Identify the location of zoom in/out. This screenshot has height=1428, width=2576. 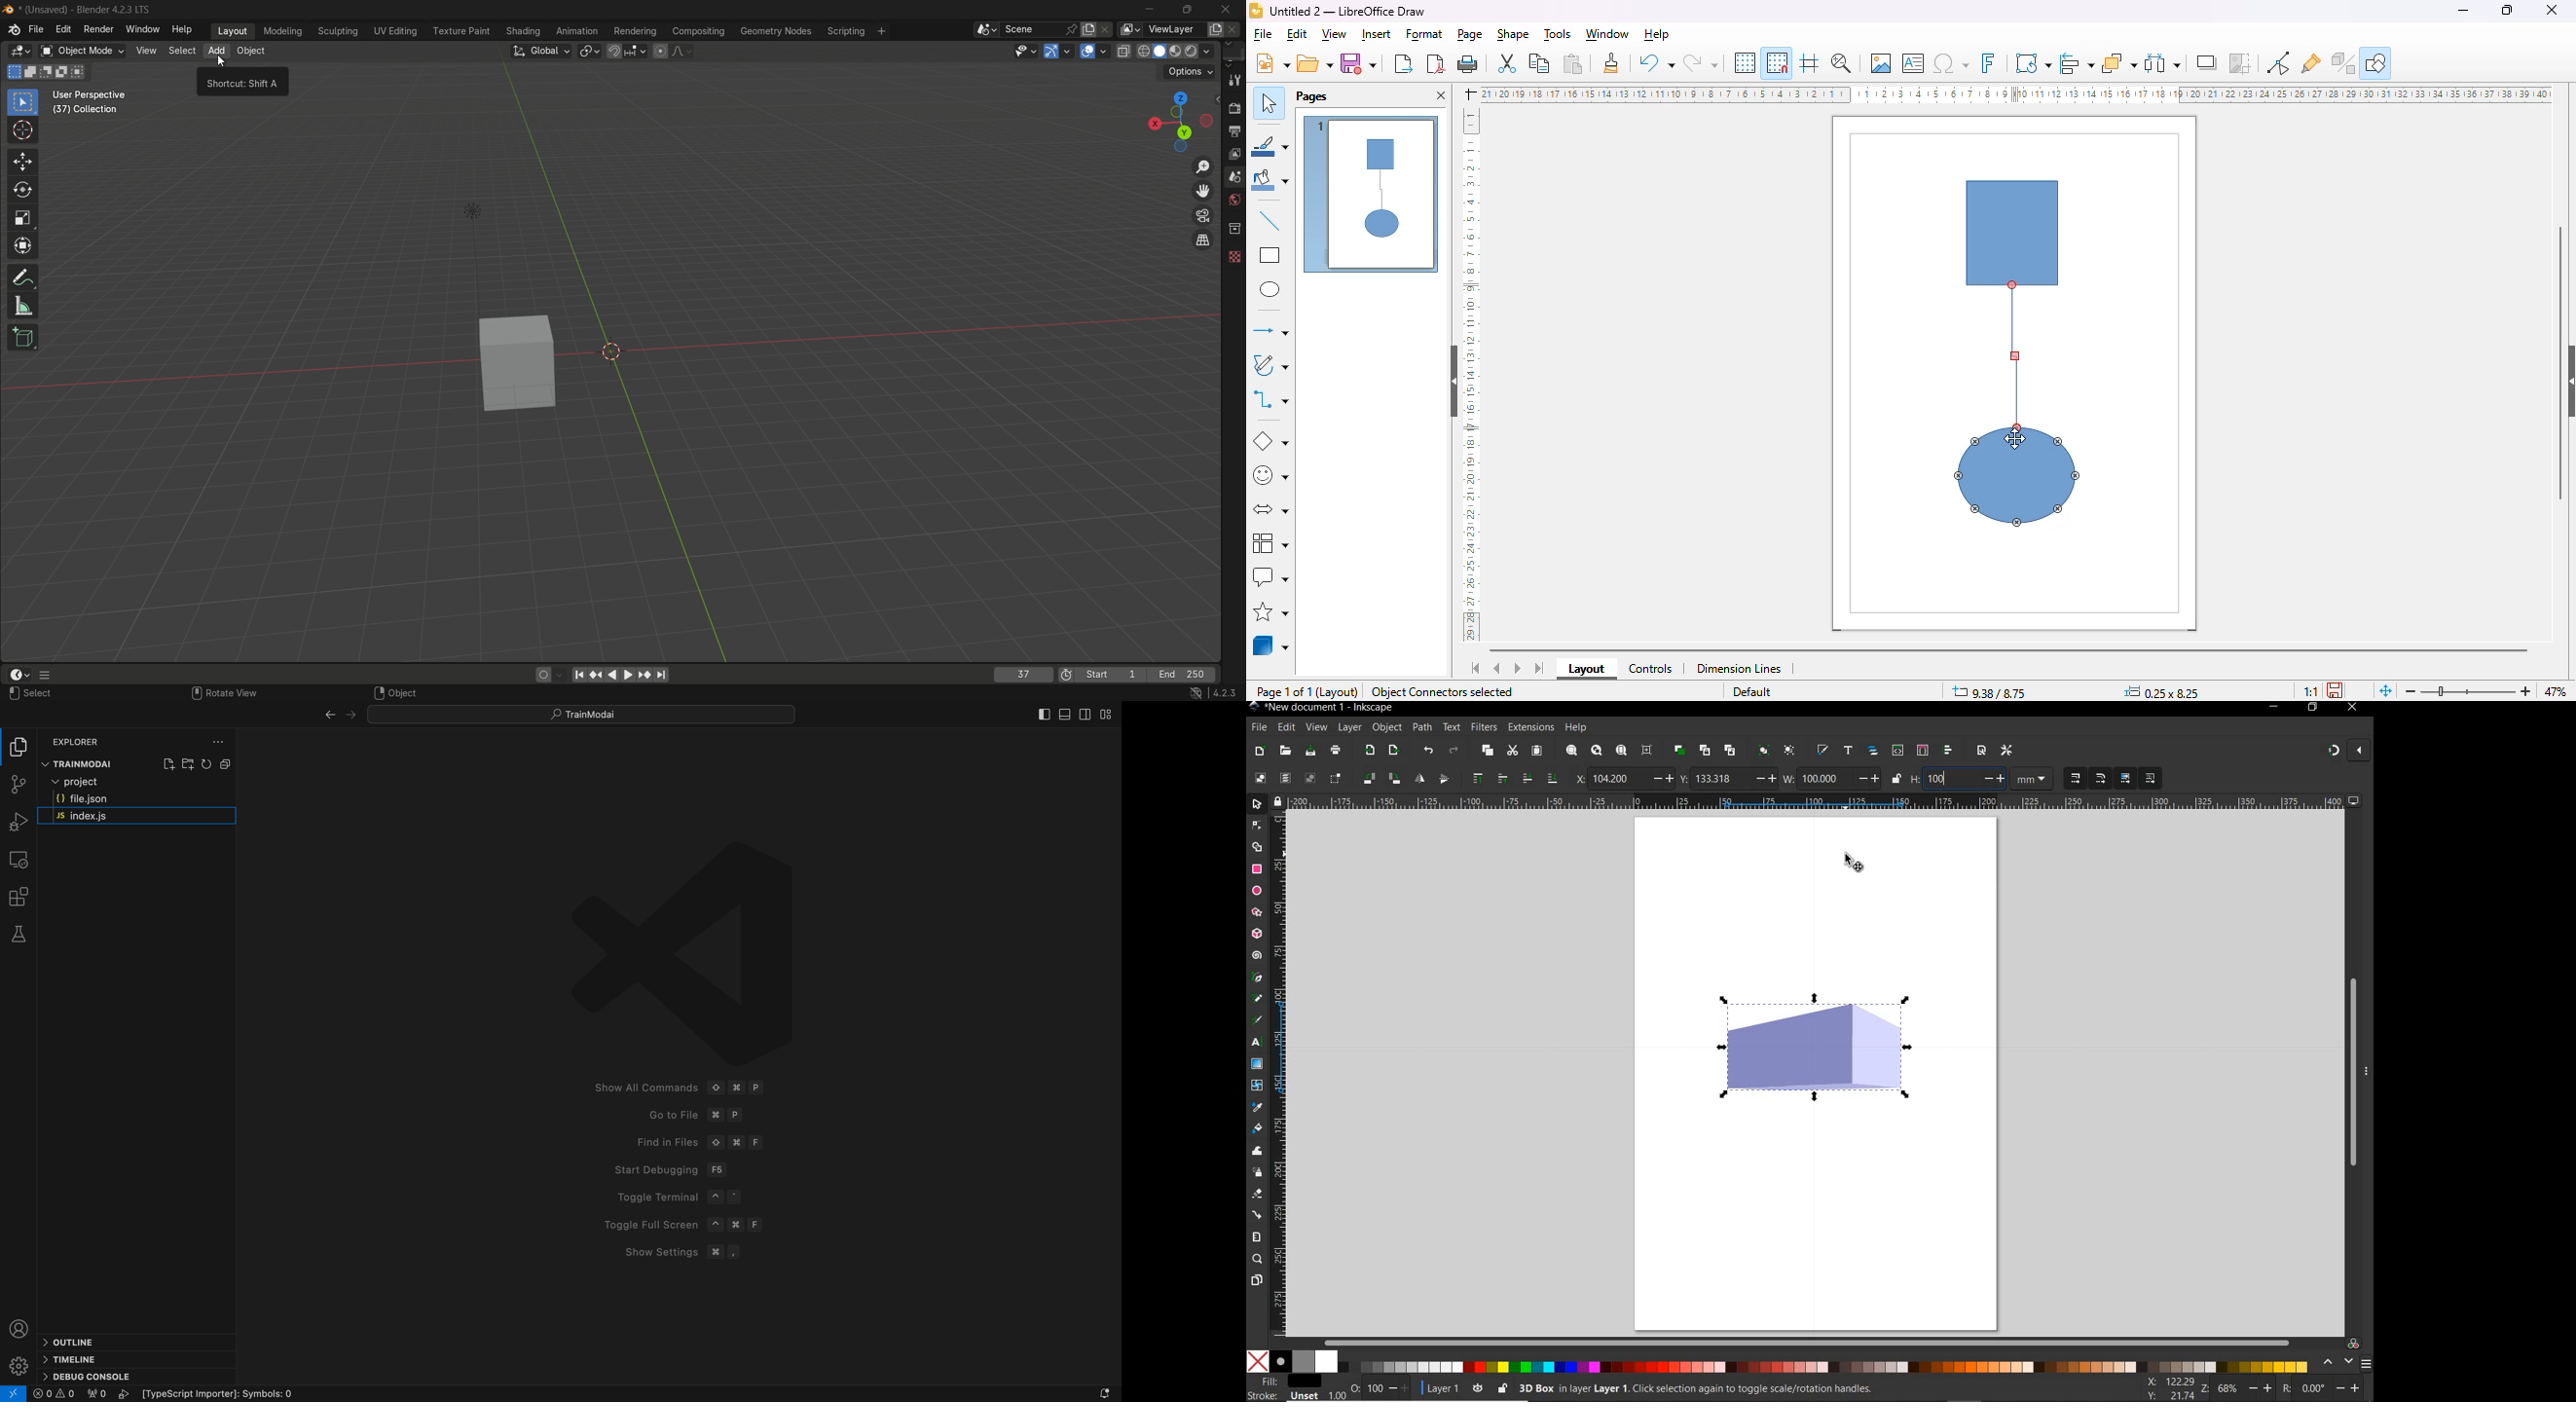
(1203, 166).